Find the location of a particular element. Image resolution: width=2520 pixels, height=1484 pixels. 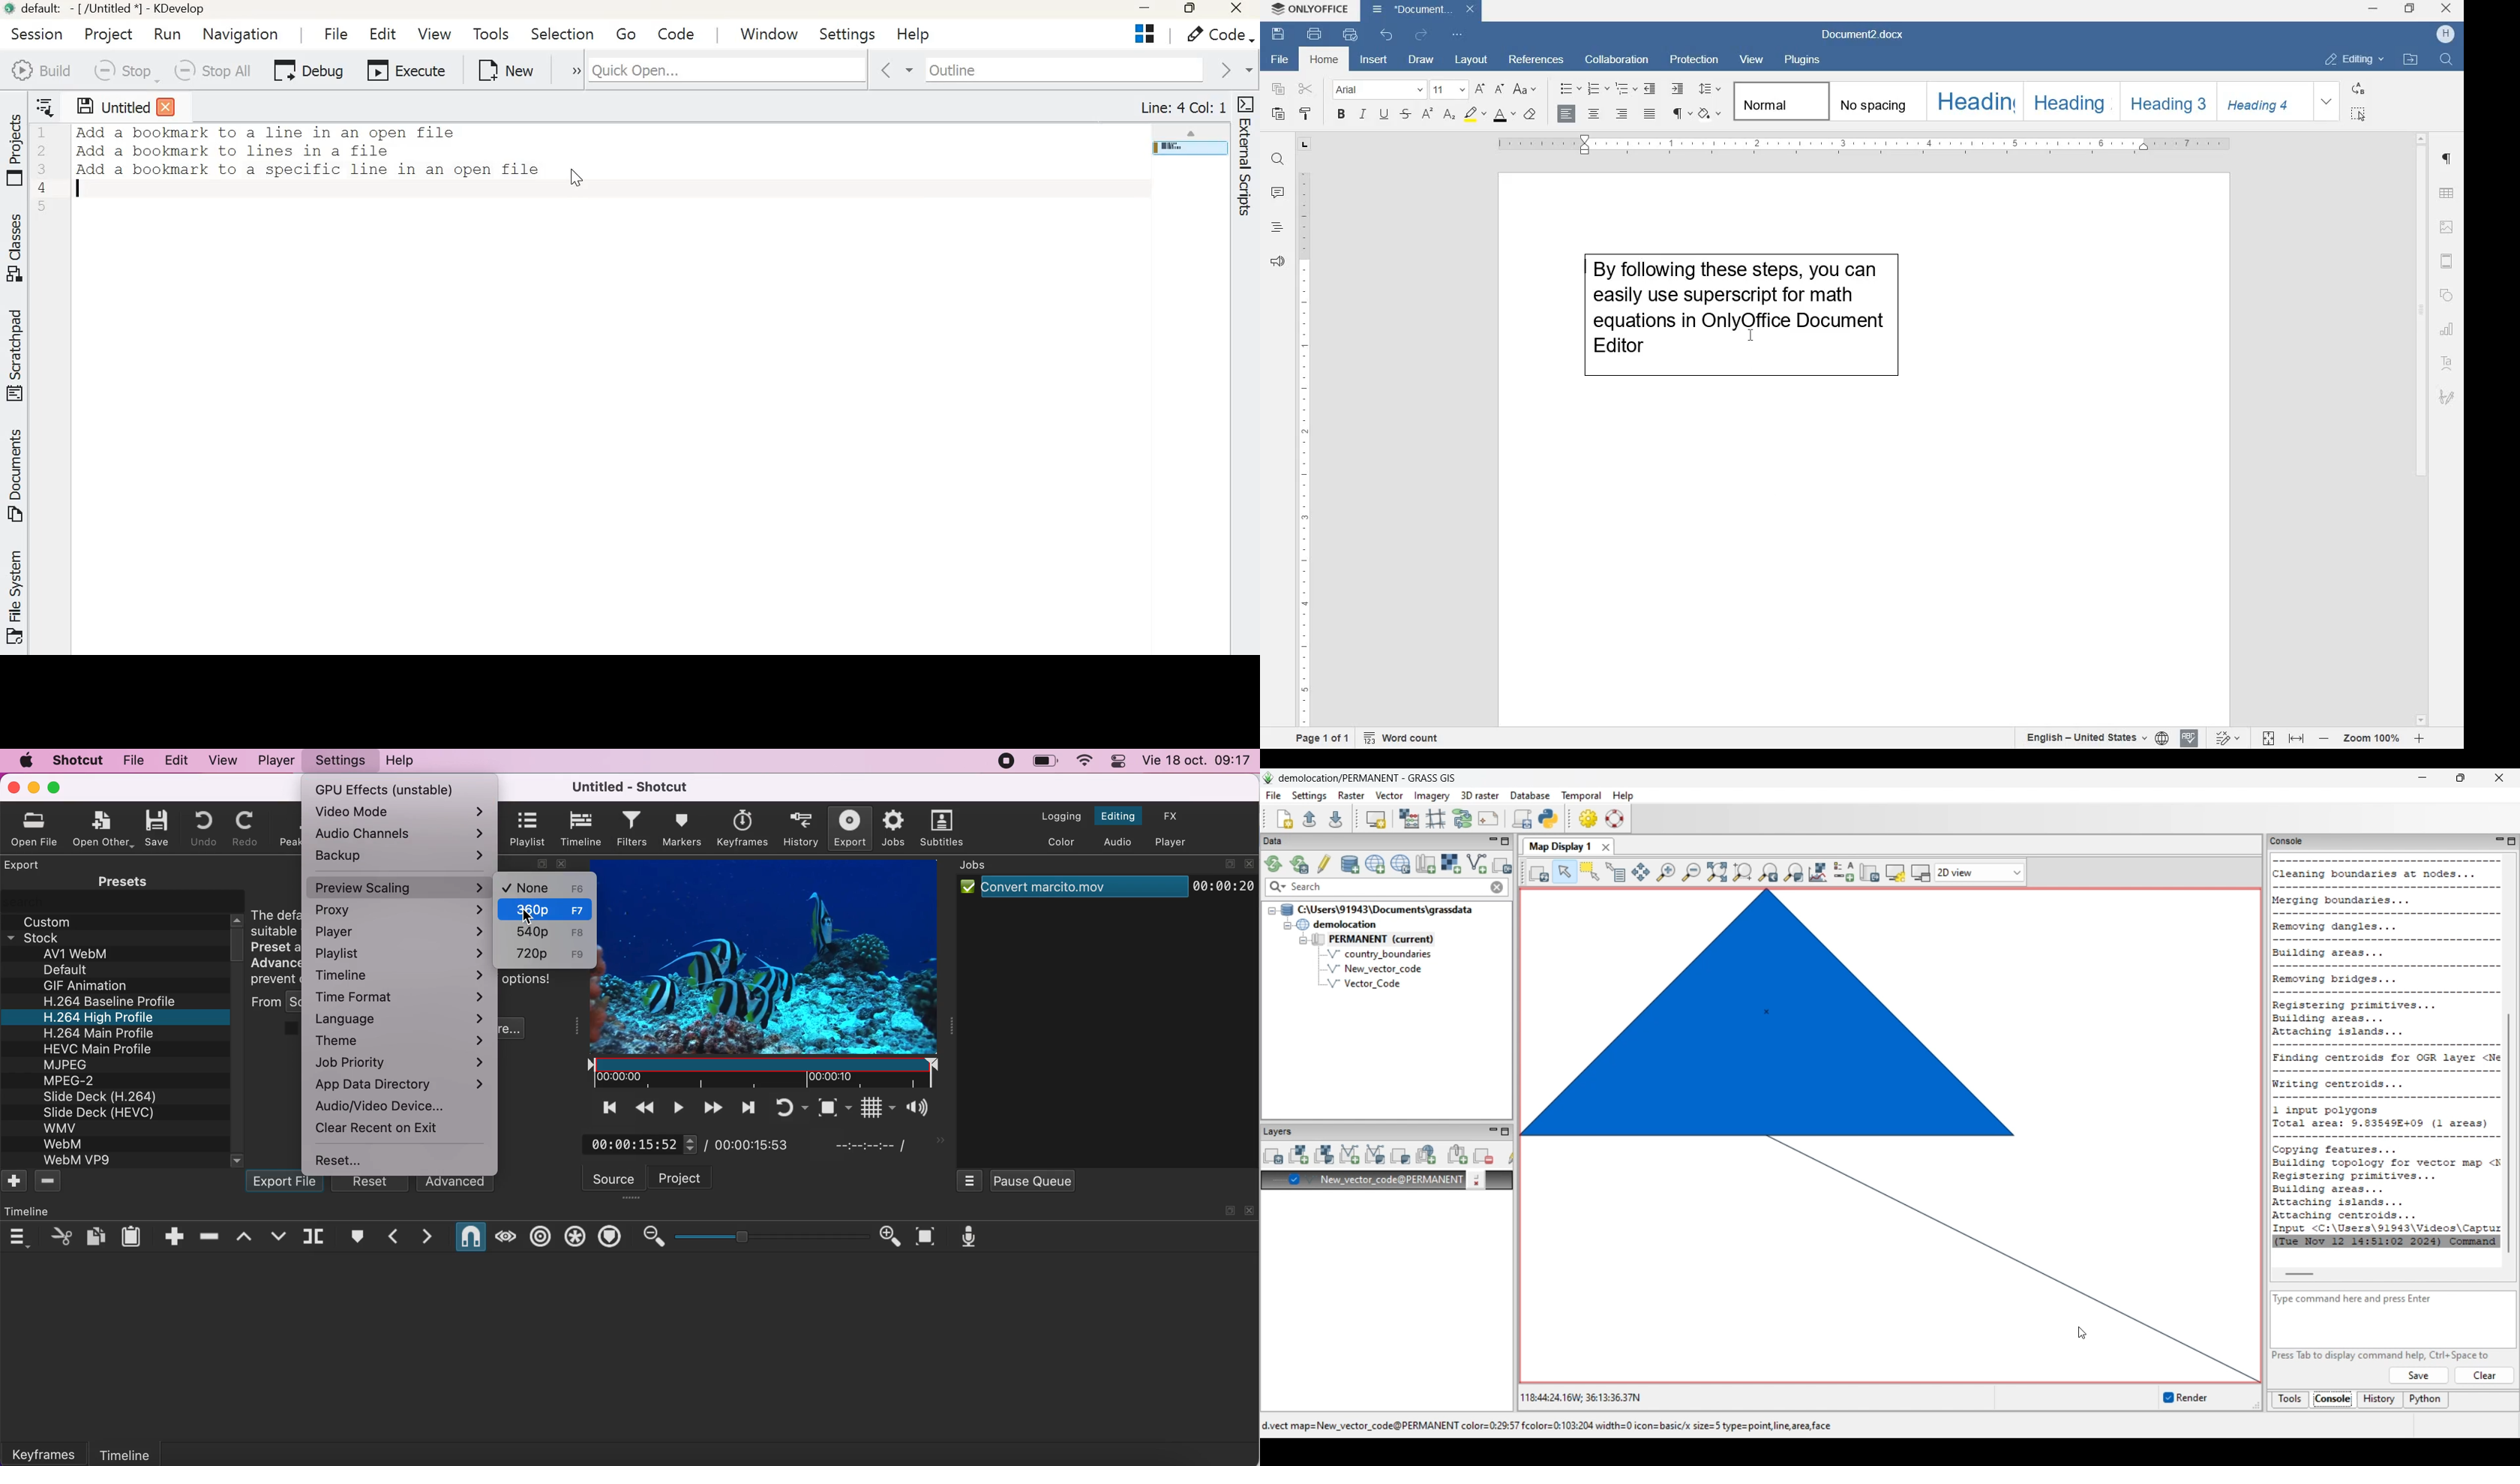

switch to the logging layout is located at coordinates (1055, 817).